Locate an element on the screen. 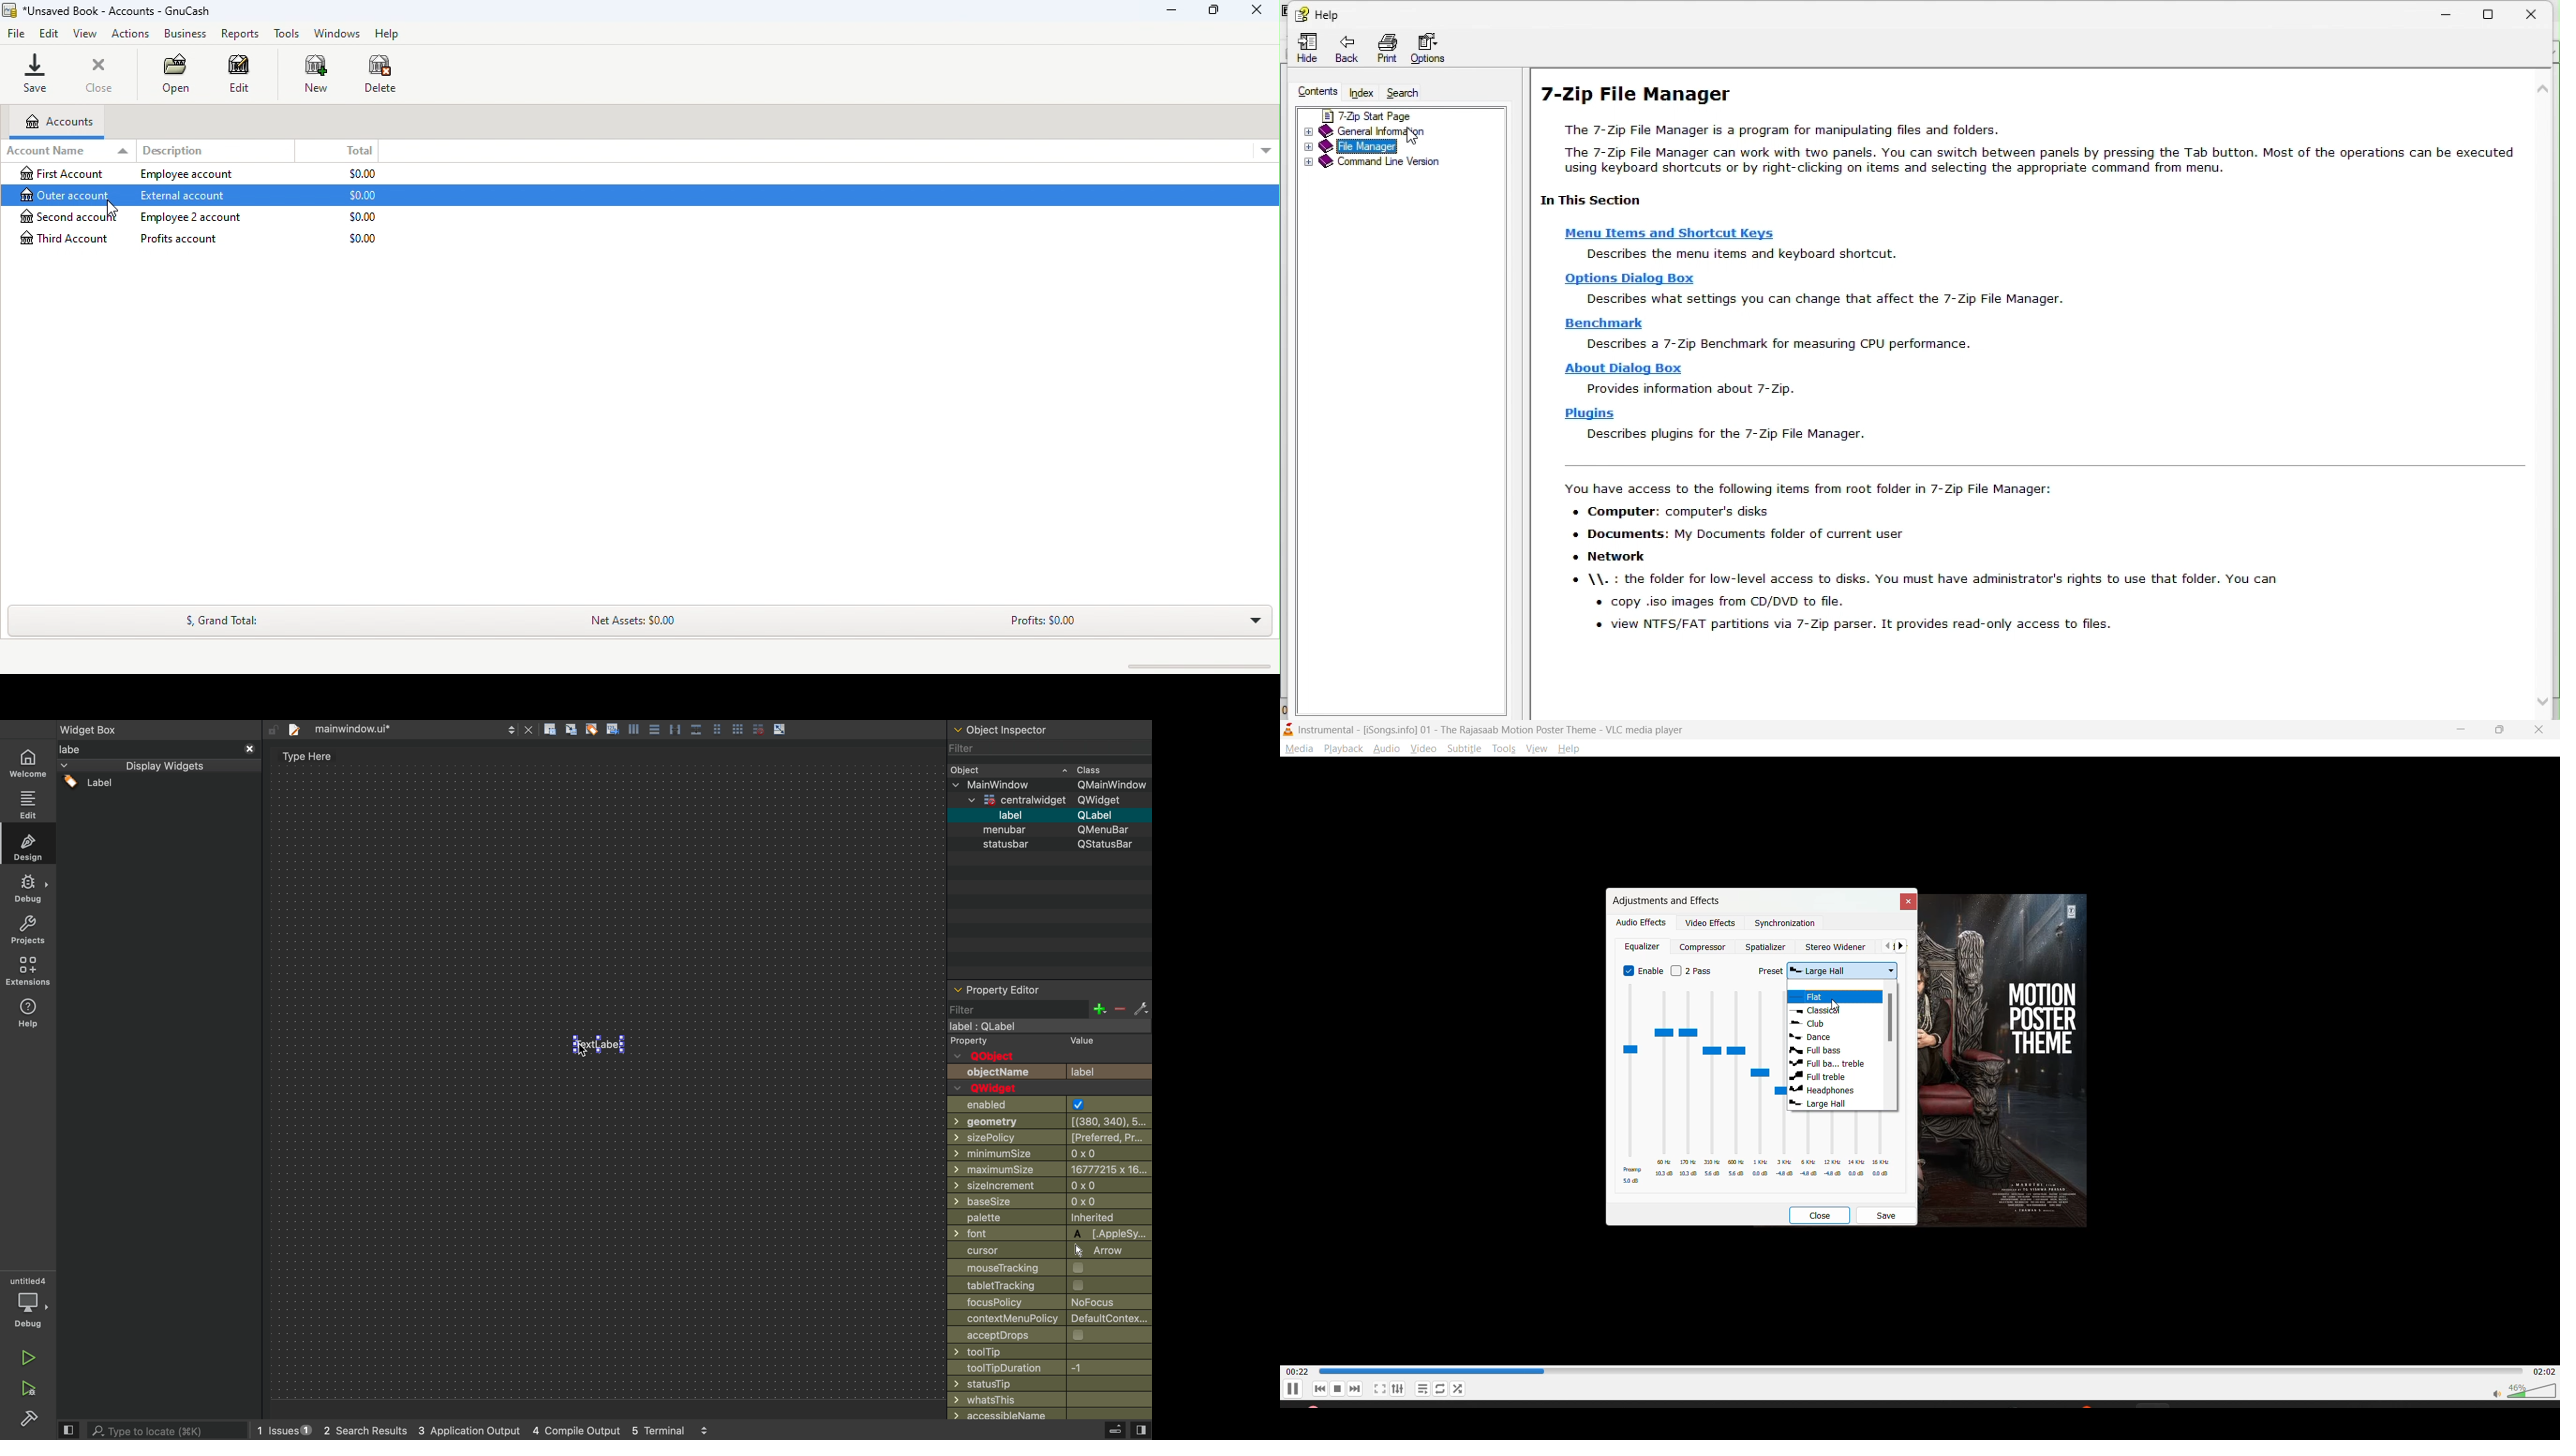 This screenshot has width=2576, height=1456. pause is located at coordinates (1295, 1391).